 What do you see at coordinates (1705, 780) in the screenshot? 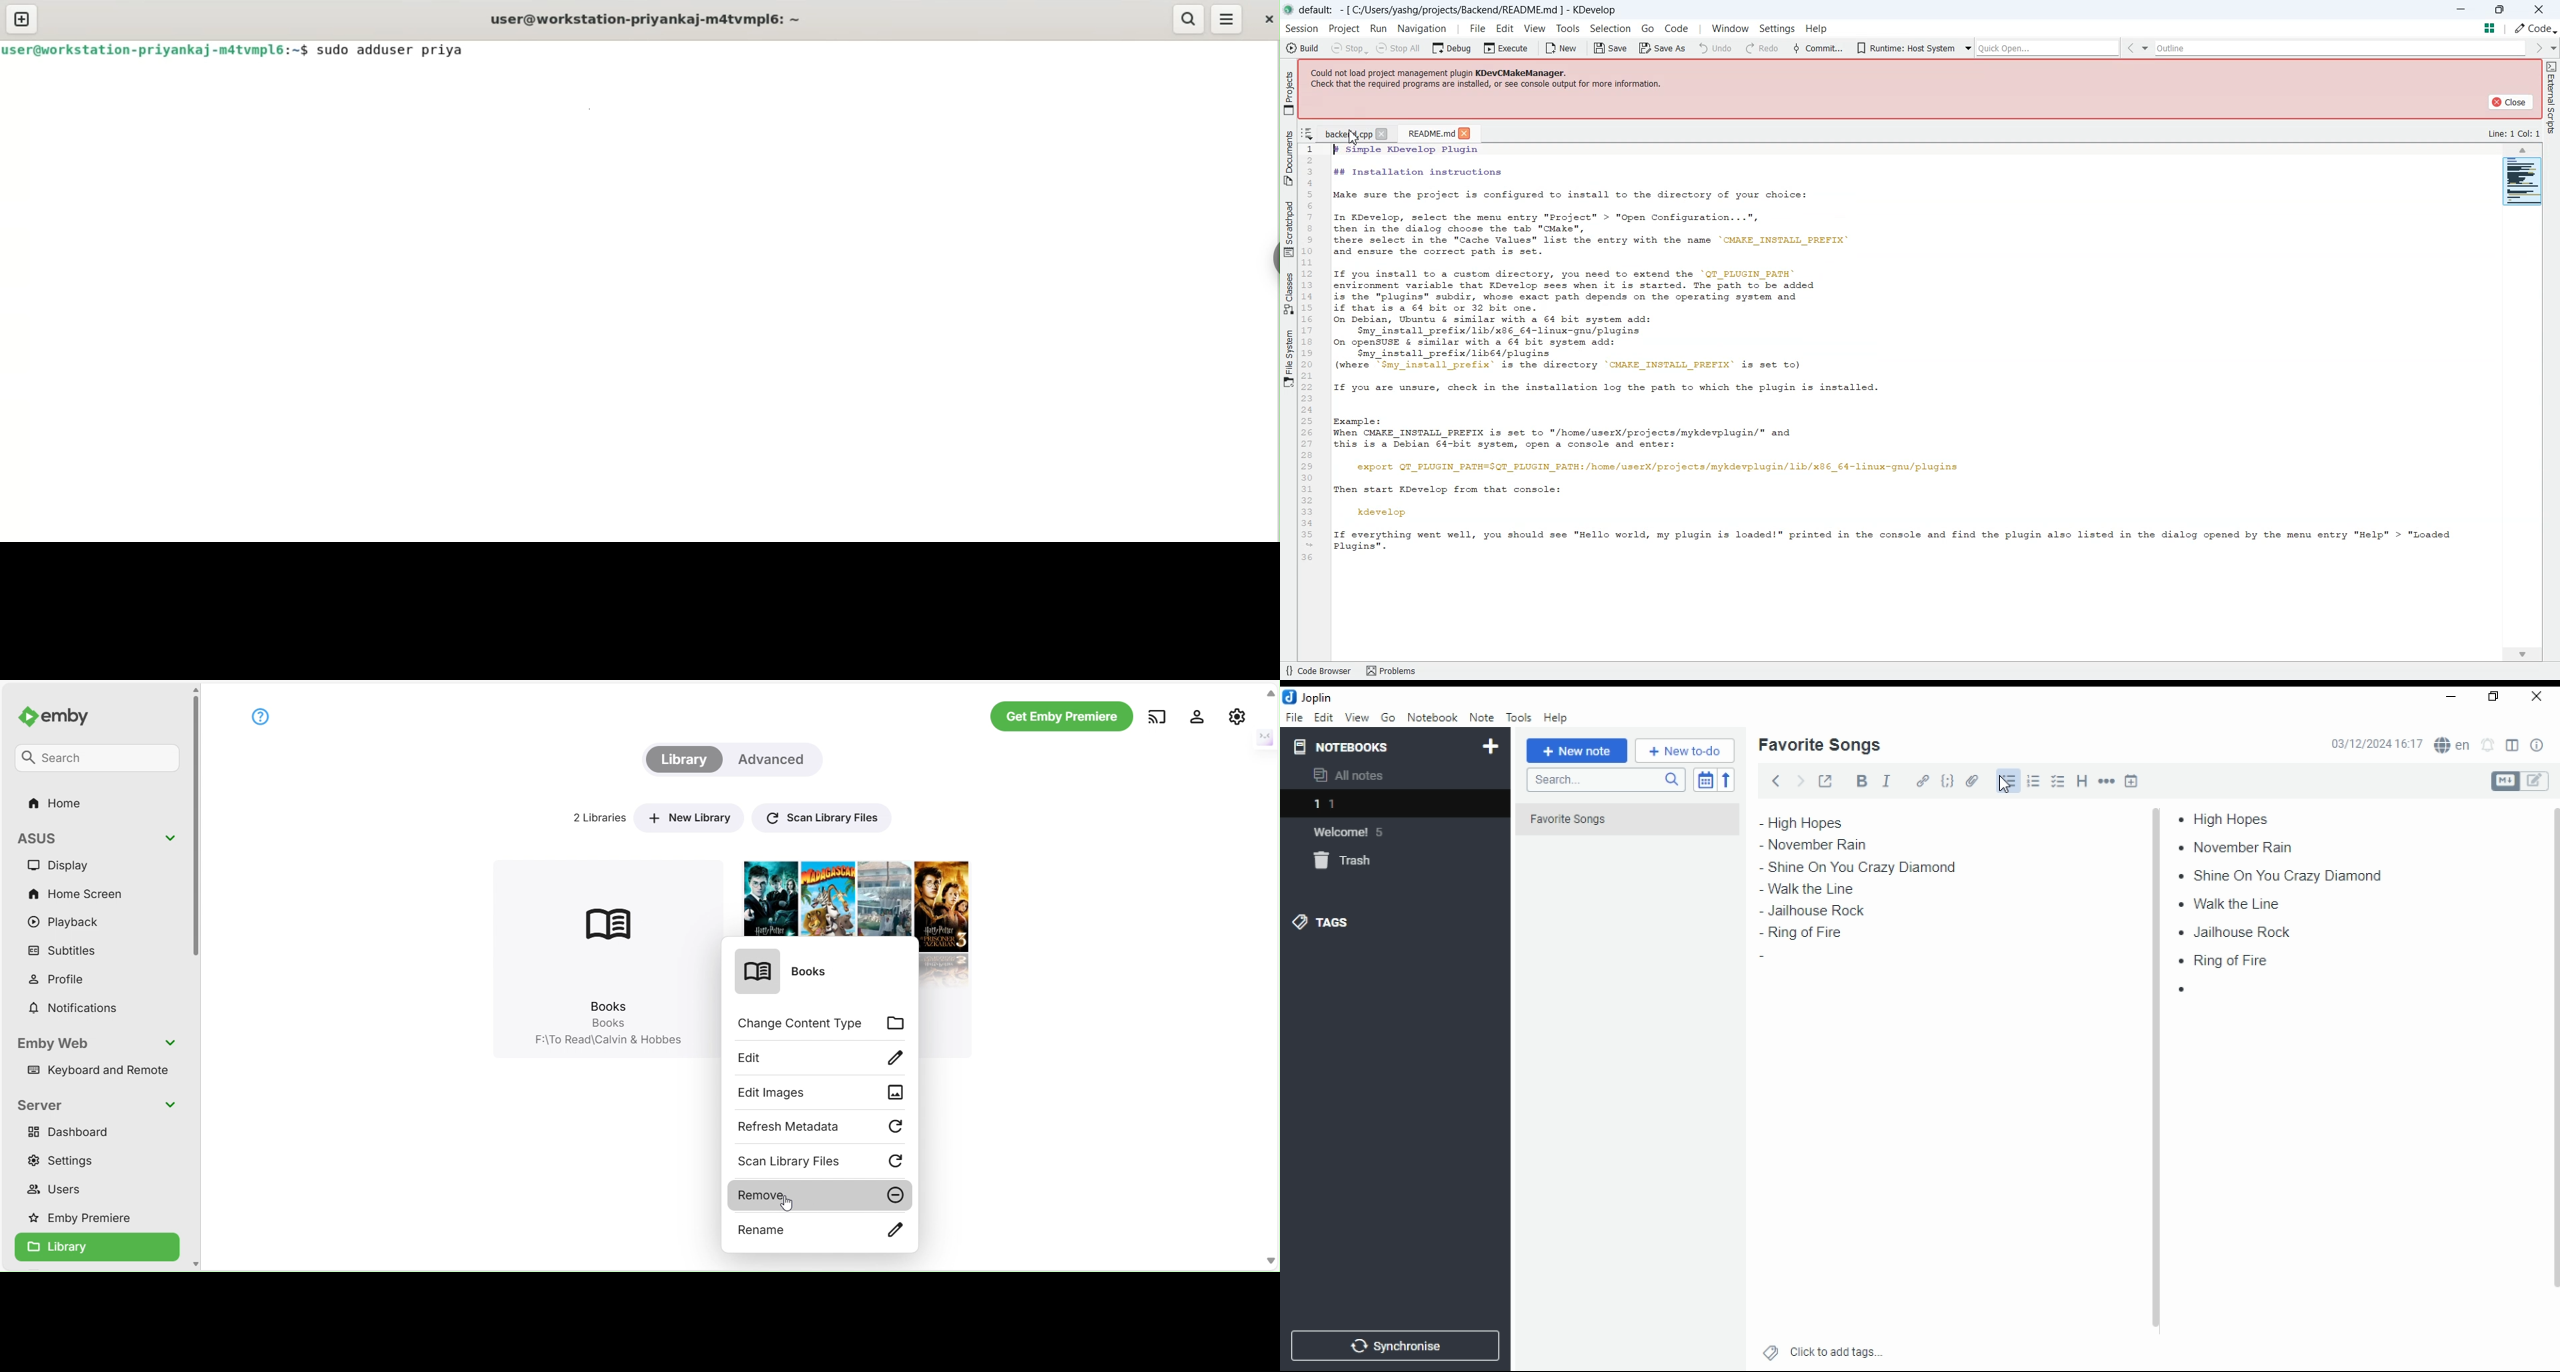
I see `toggle sort order field` at bounding box center [1705, 780].